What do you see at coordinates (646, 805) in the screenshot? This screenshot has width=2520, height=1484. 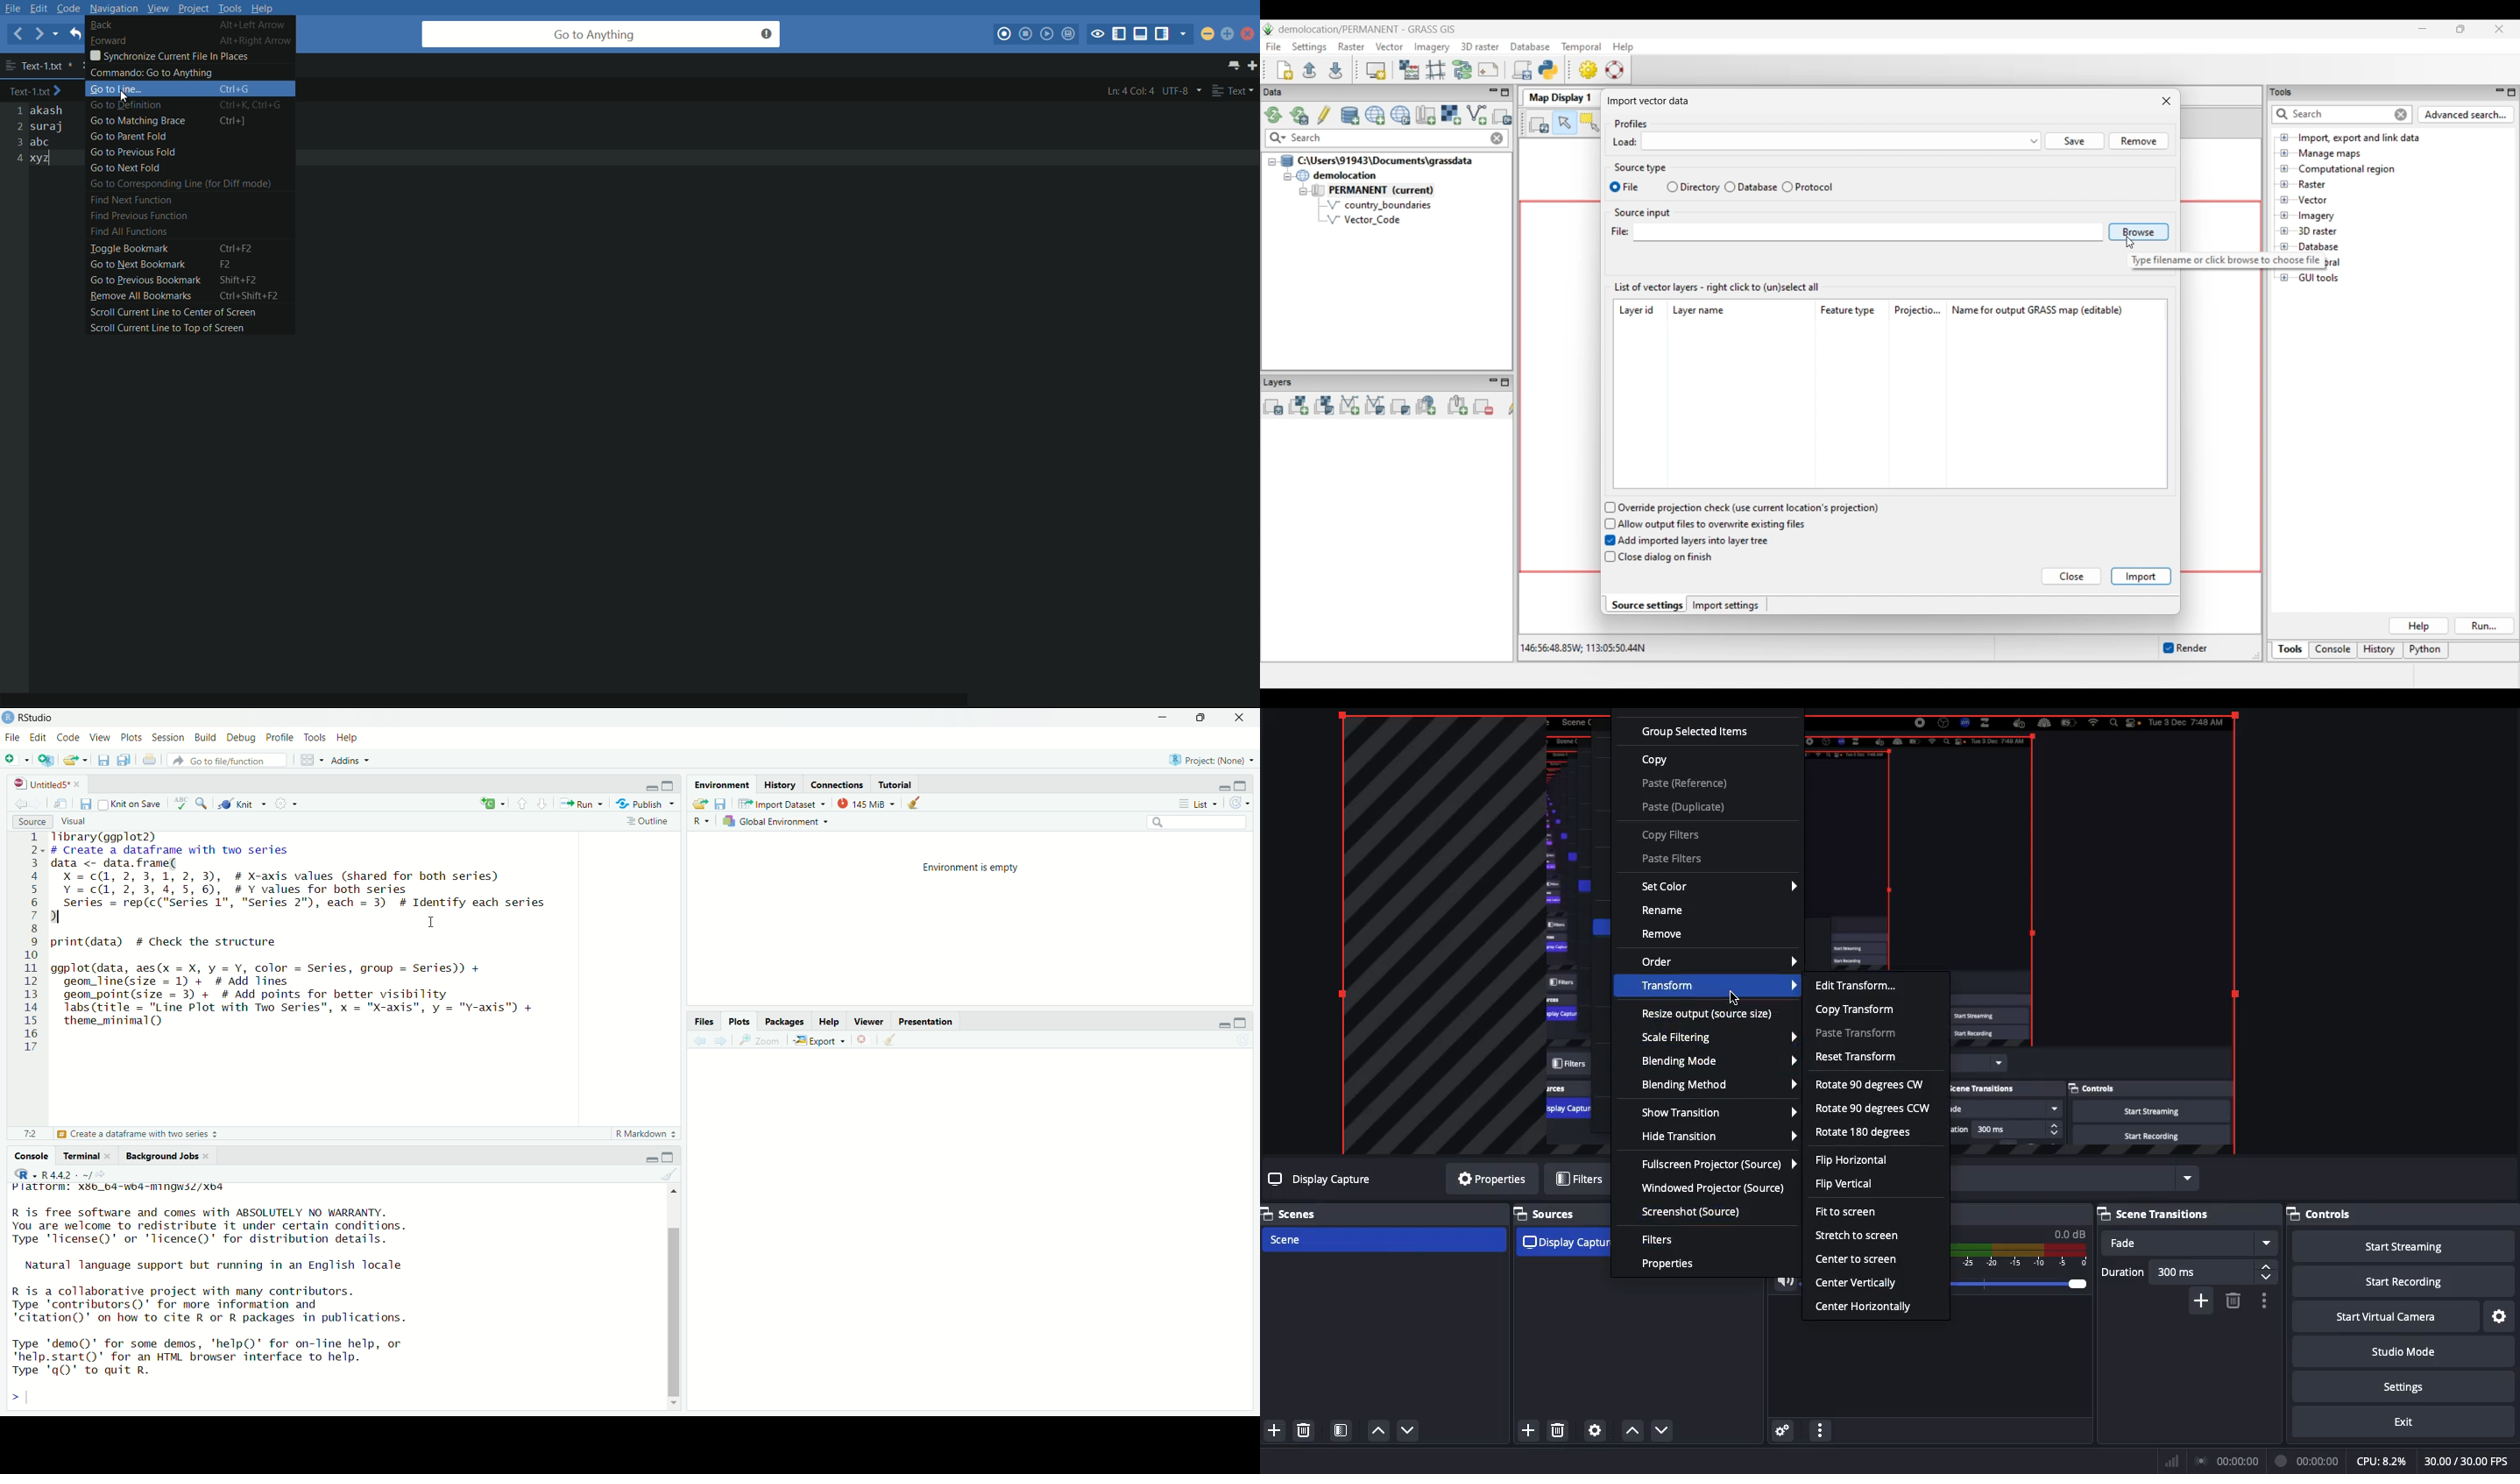 I see `Publish ` at bounding box center [646, 805].